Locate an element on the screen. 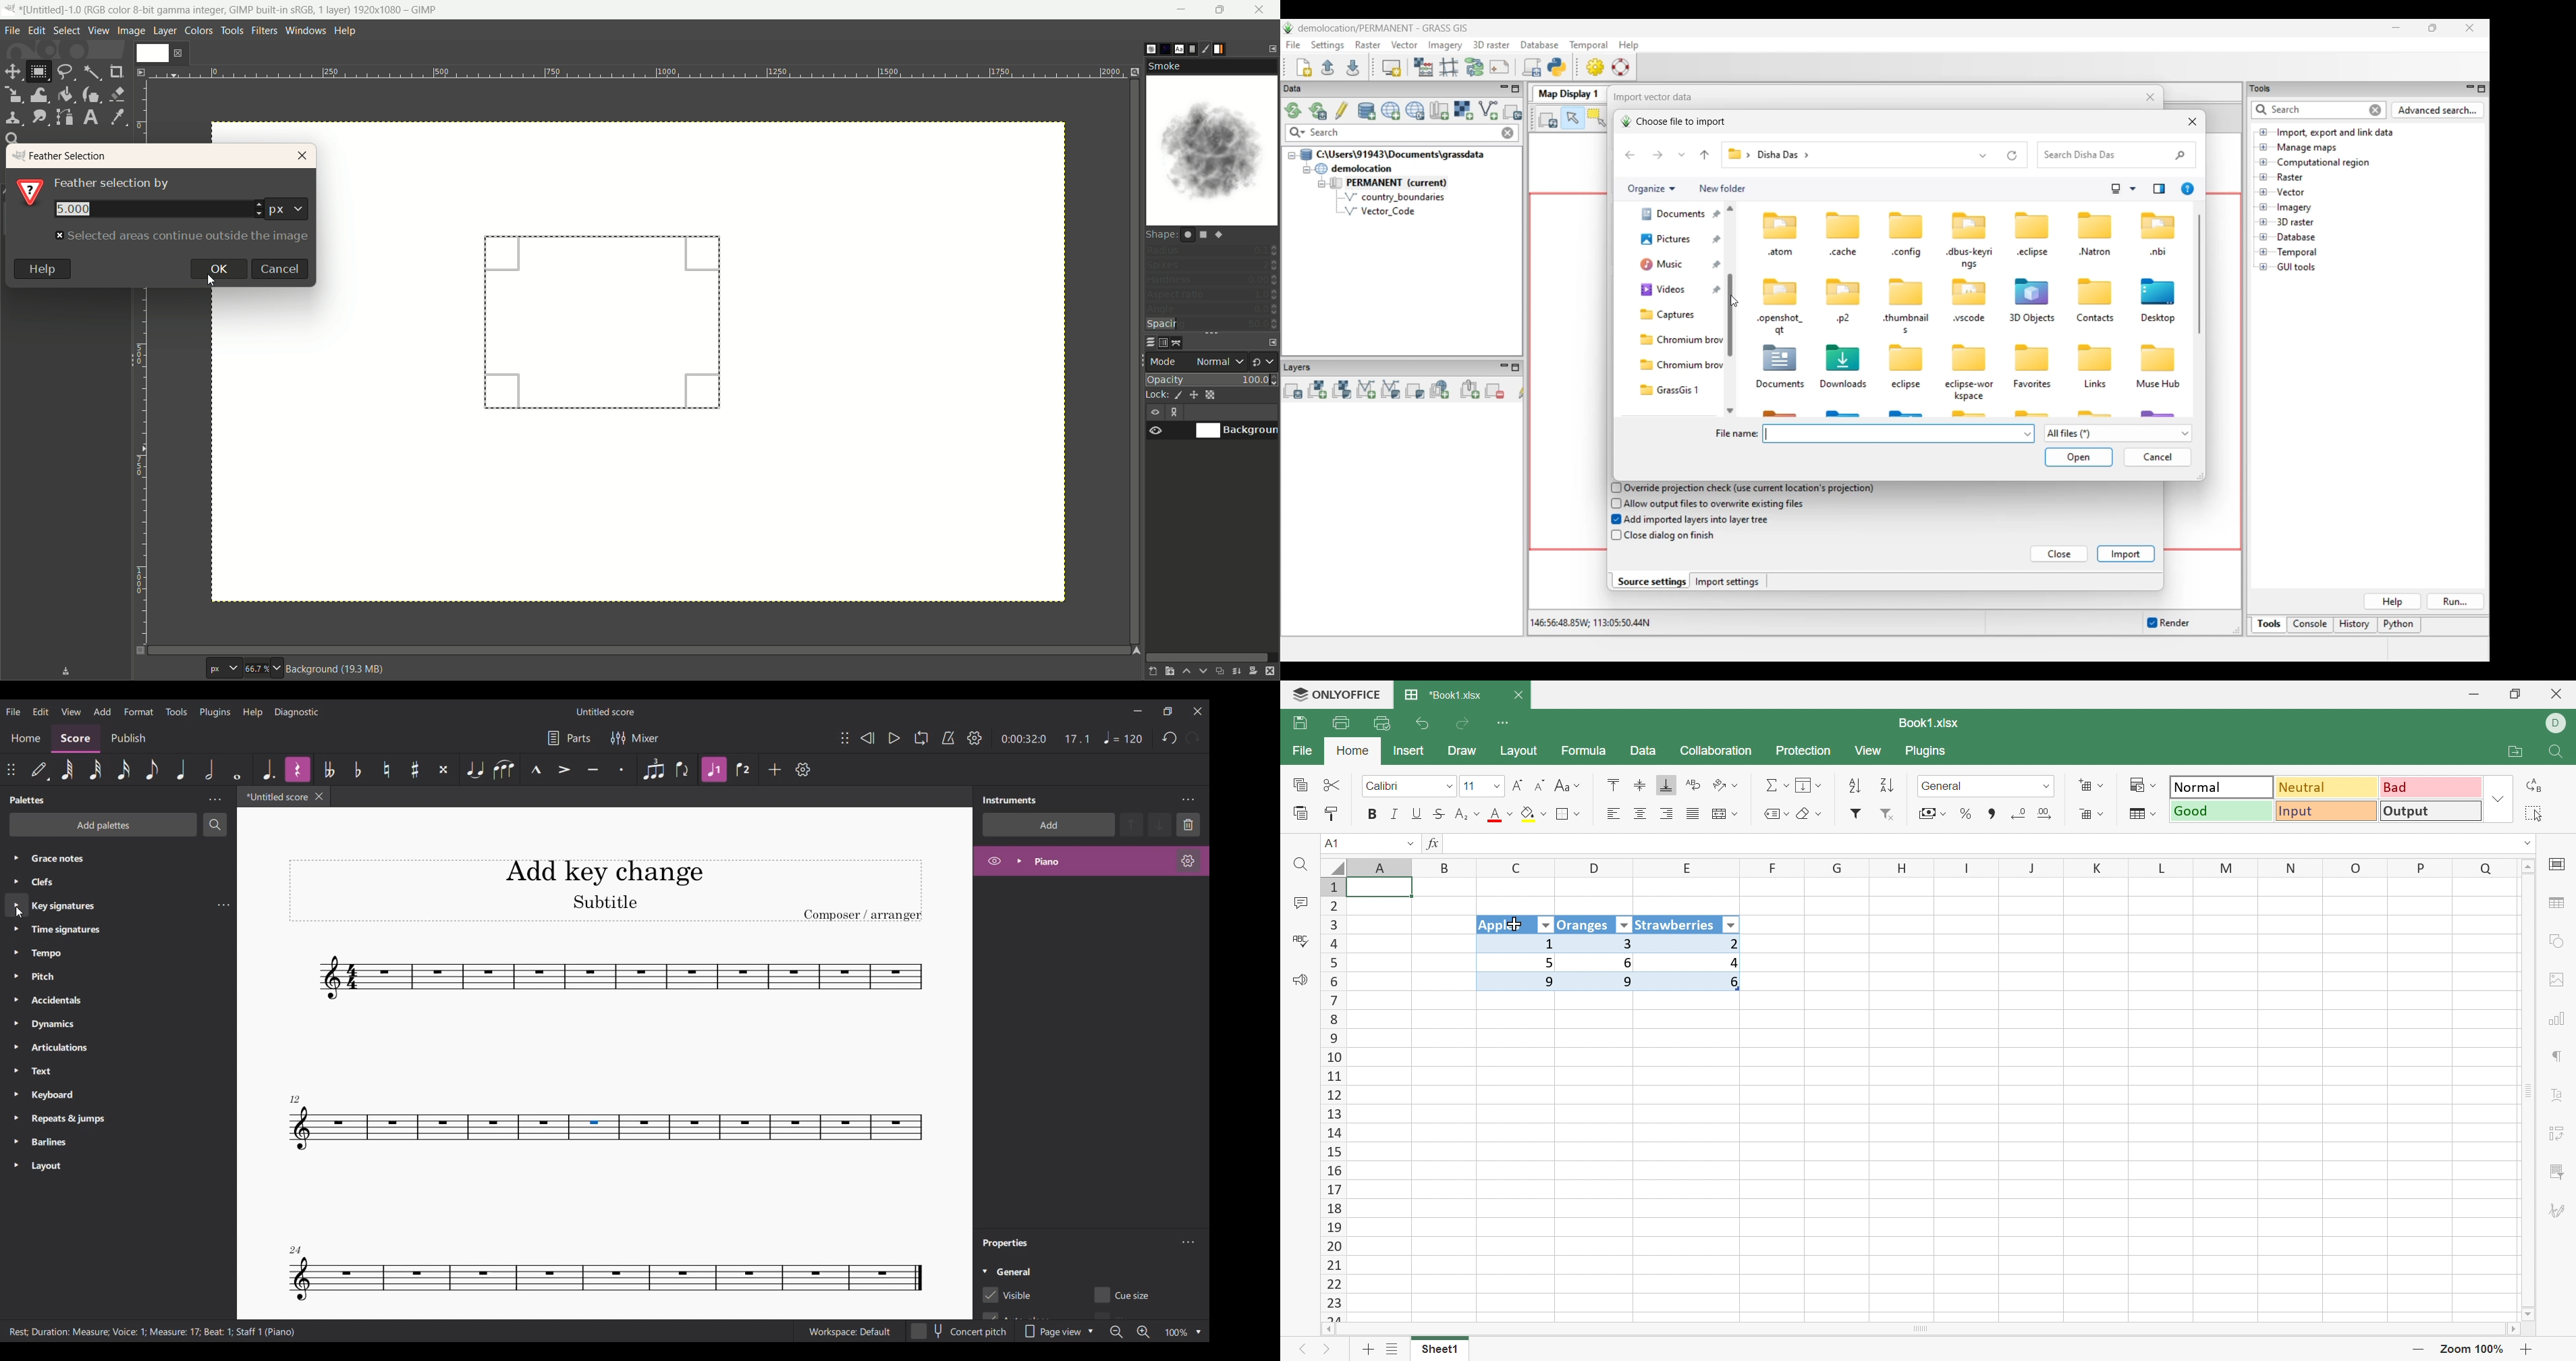 The height and width of the screenshot is (1372, 2576). Videos folder is located at coordinates (1677, 290).